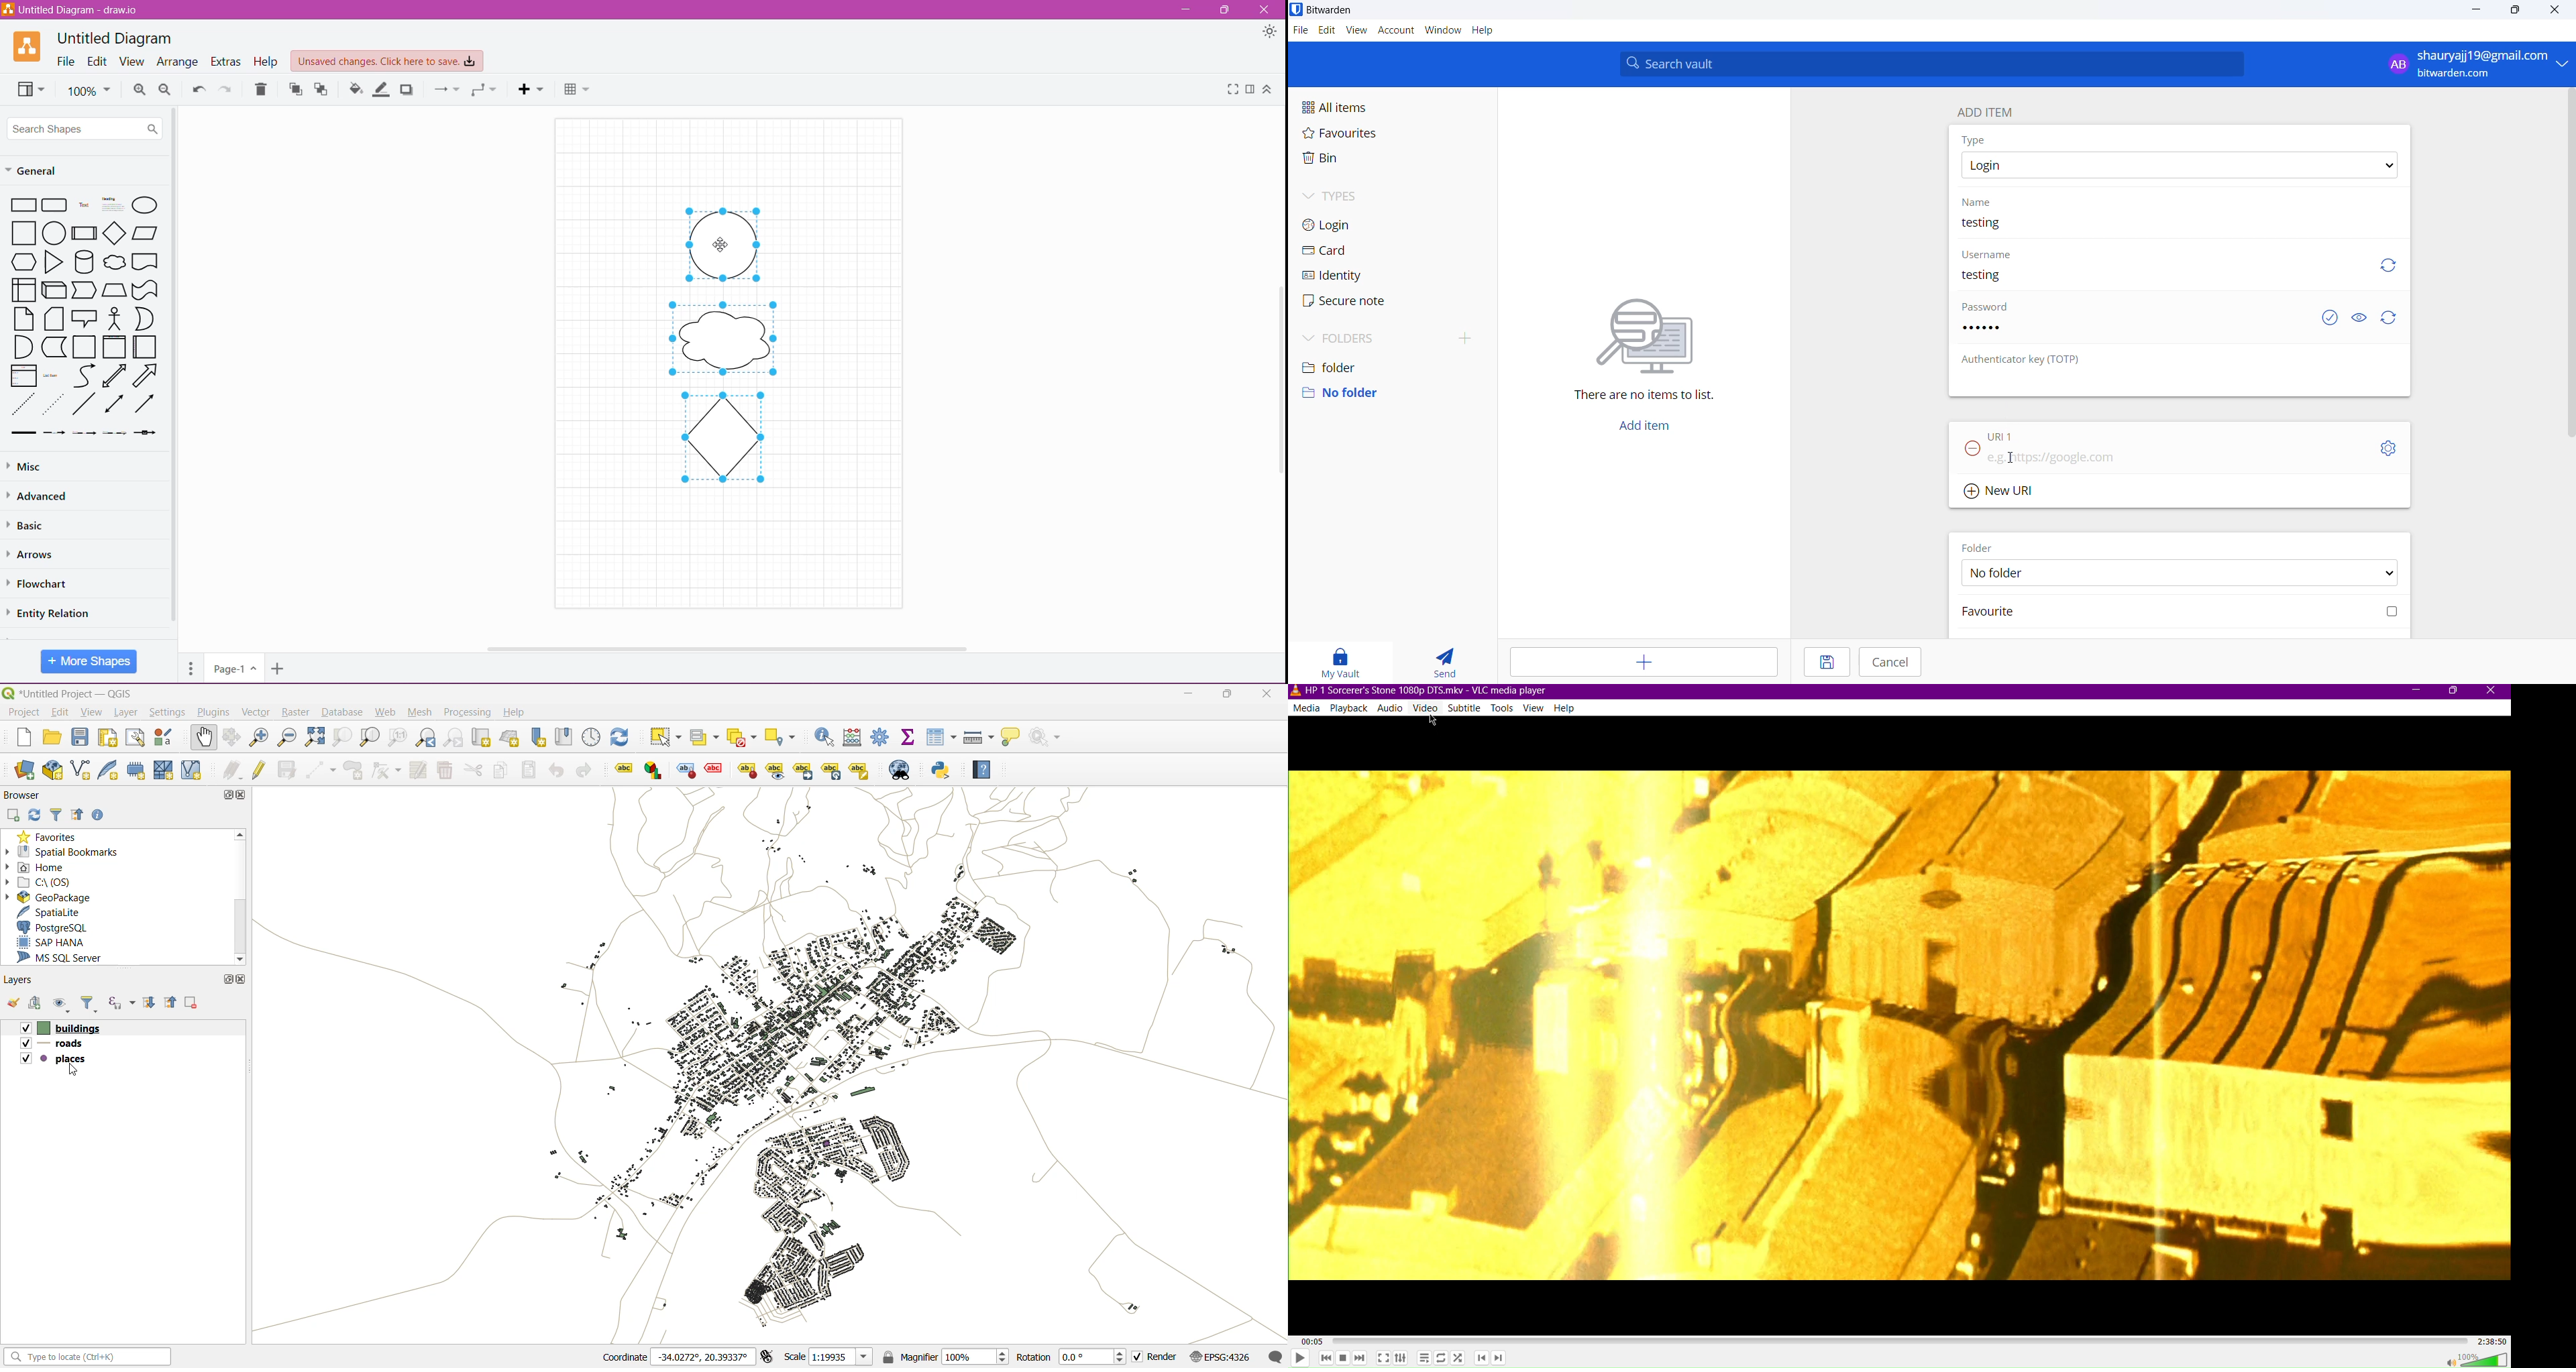 The width and height of the screenshot is (2576, 1372). Describe the element at coordinates (267, 62) in the screenshot. I see `Help` at that location.